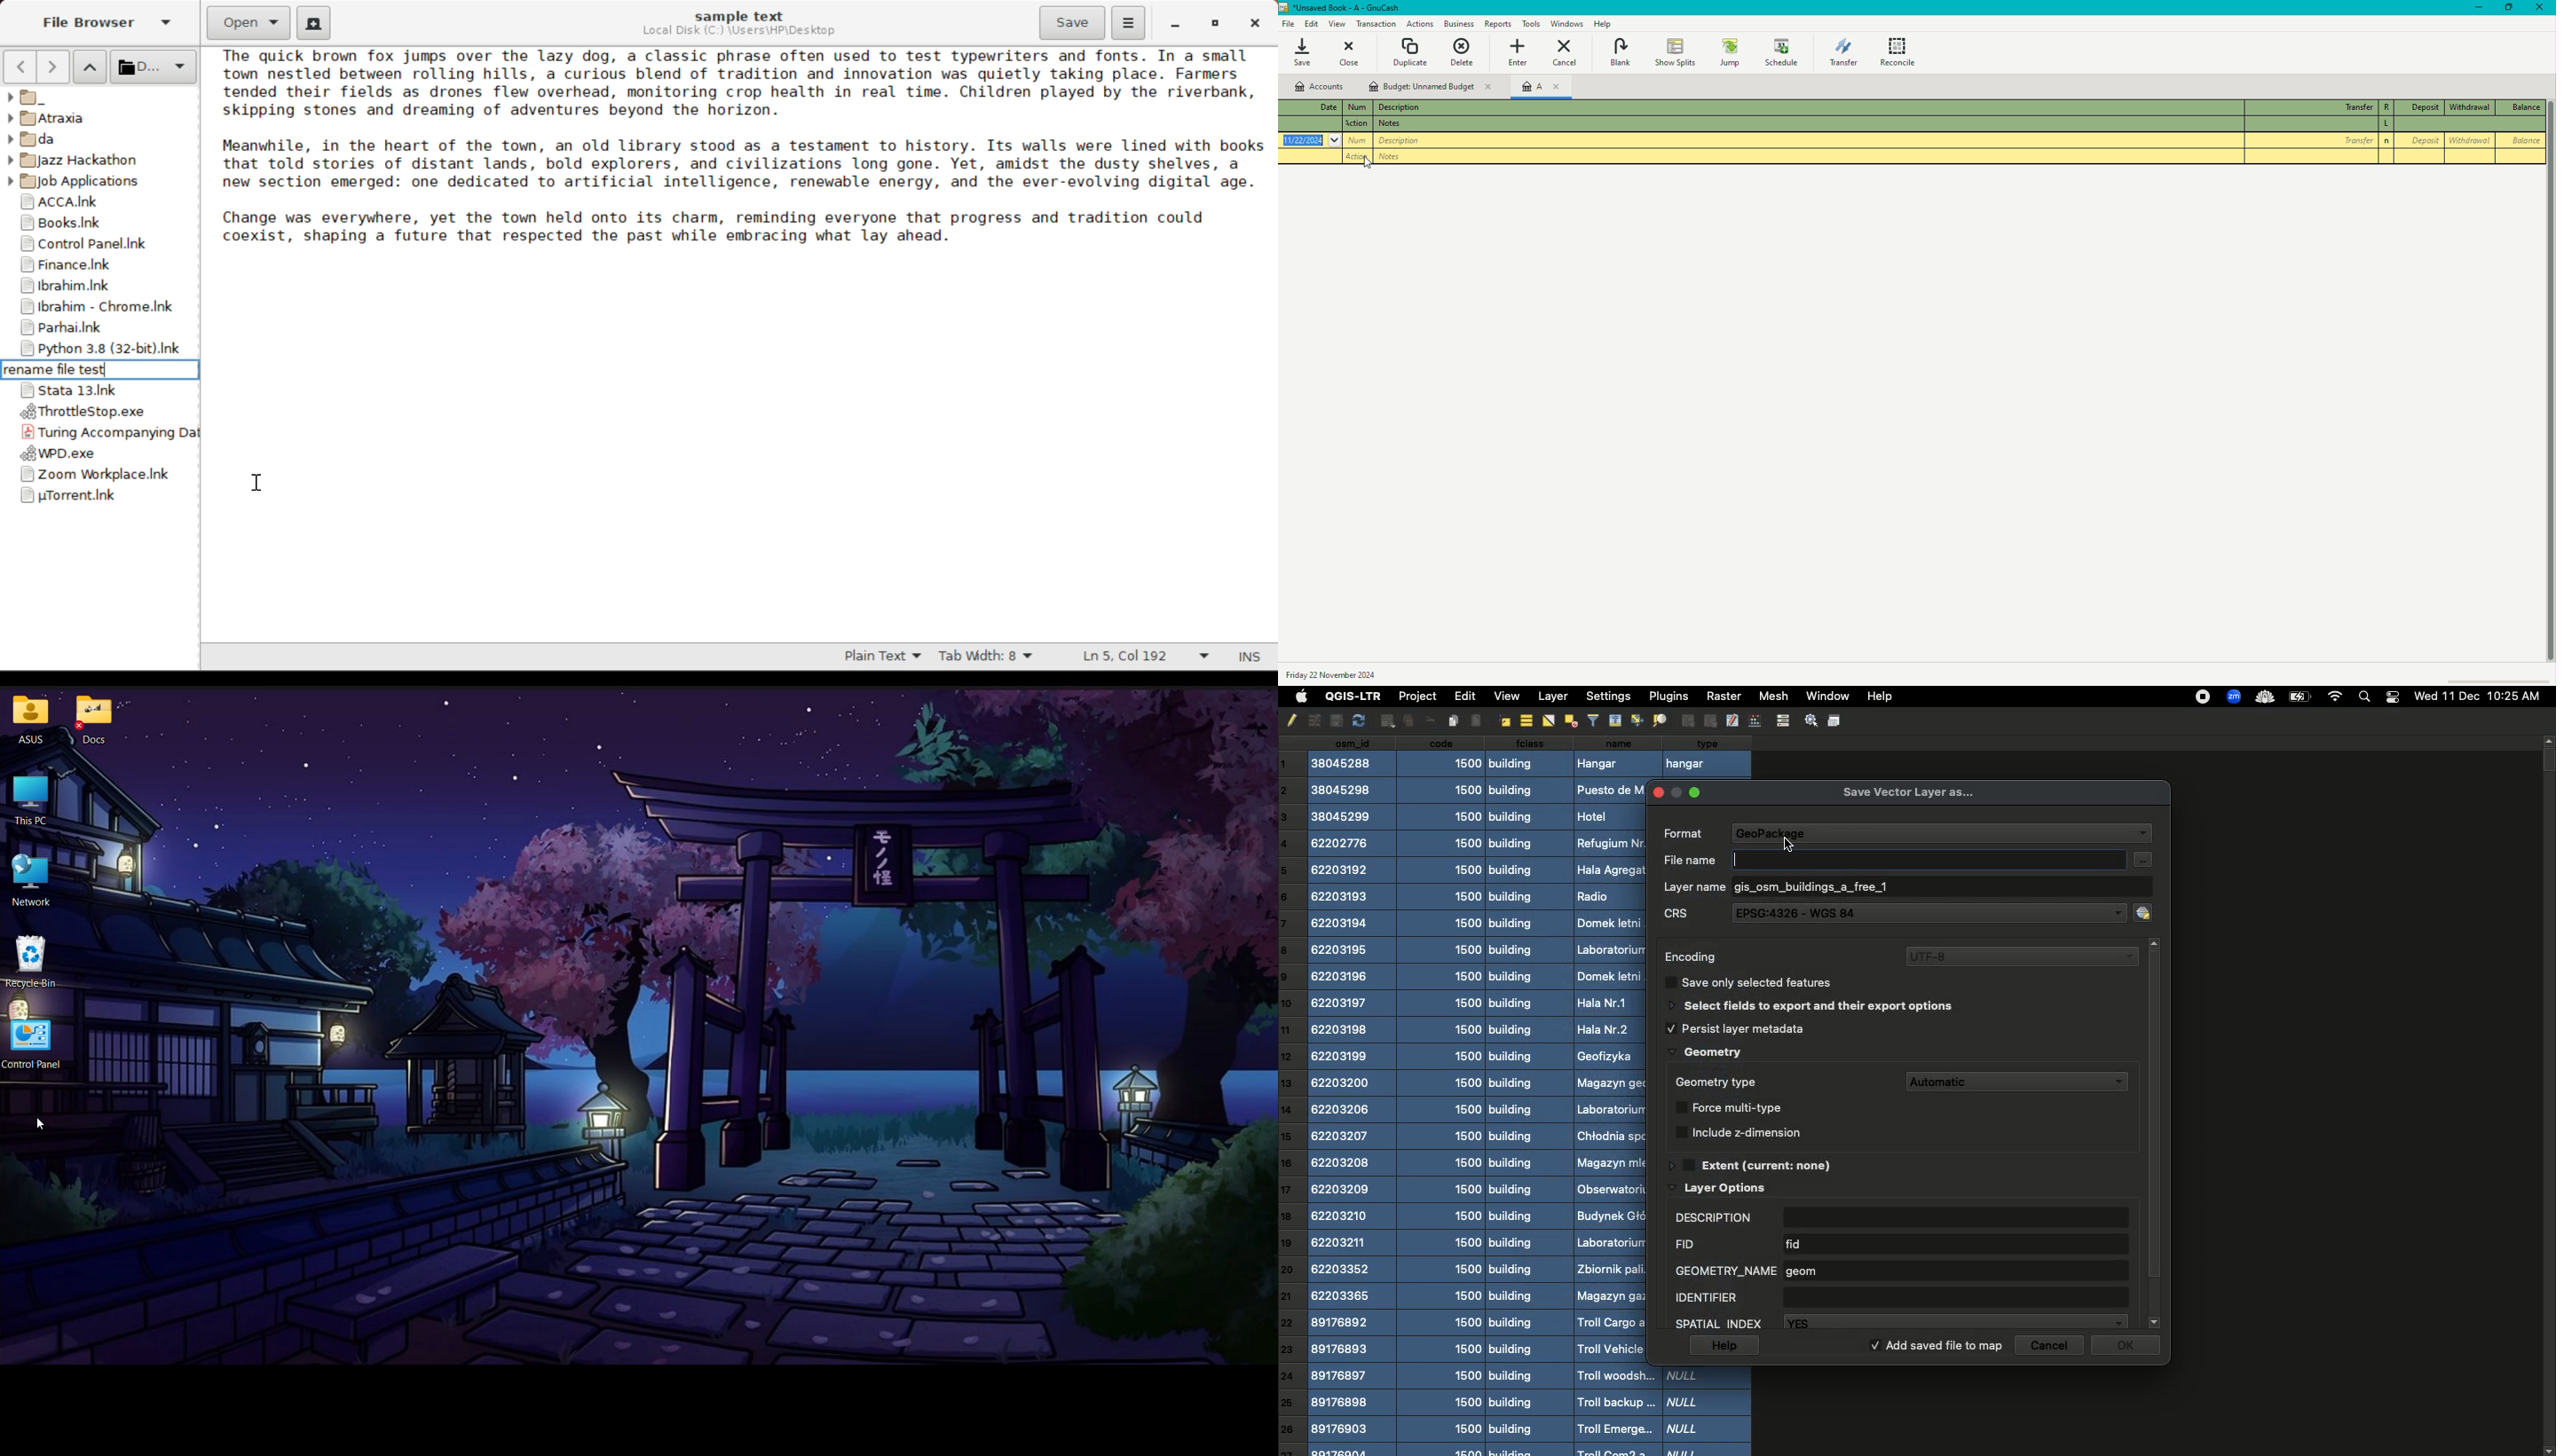 The width and height of the screenshot is (2576, 1456). Describe the element at coordinates (2521, 109) in the screenshot. I see `Balance` at that location.